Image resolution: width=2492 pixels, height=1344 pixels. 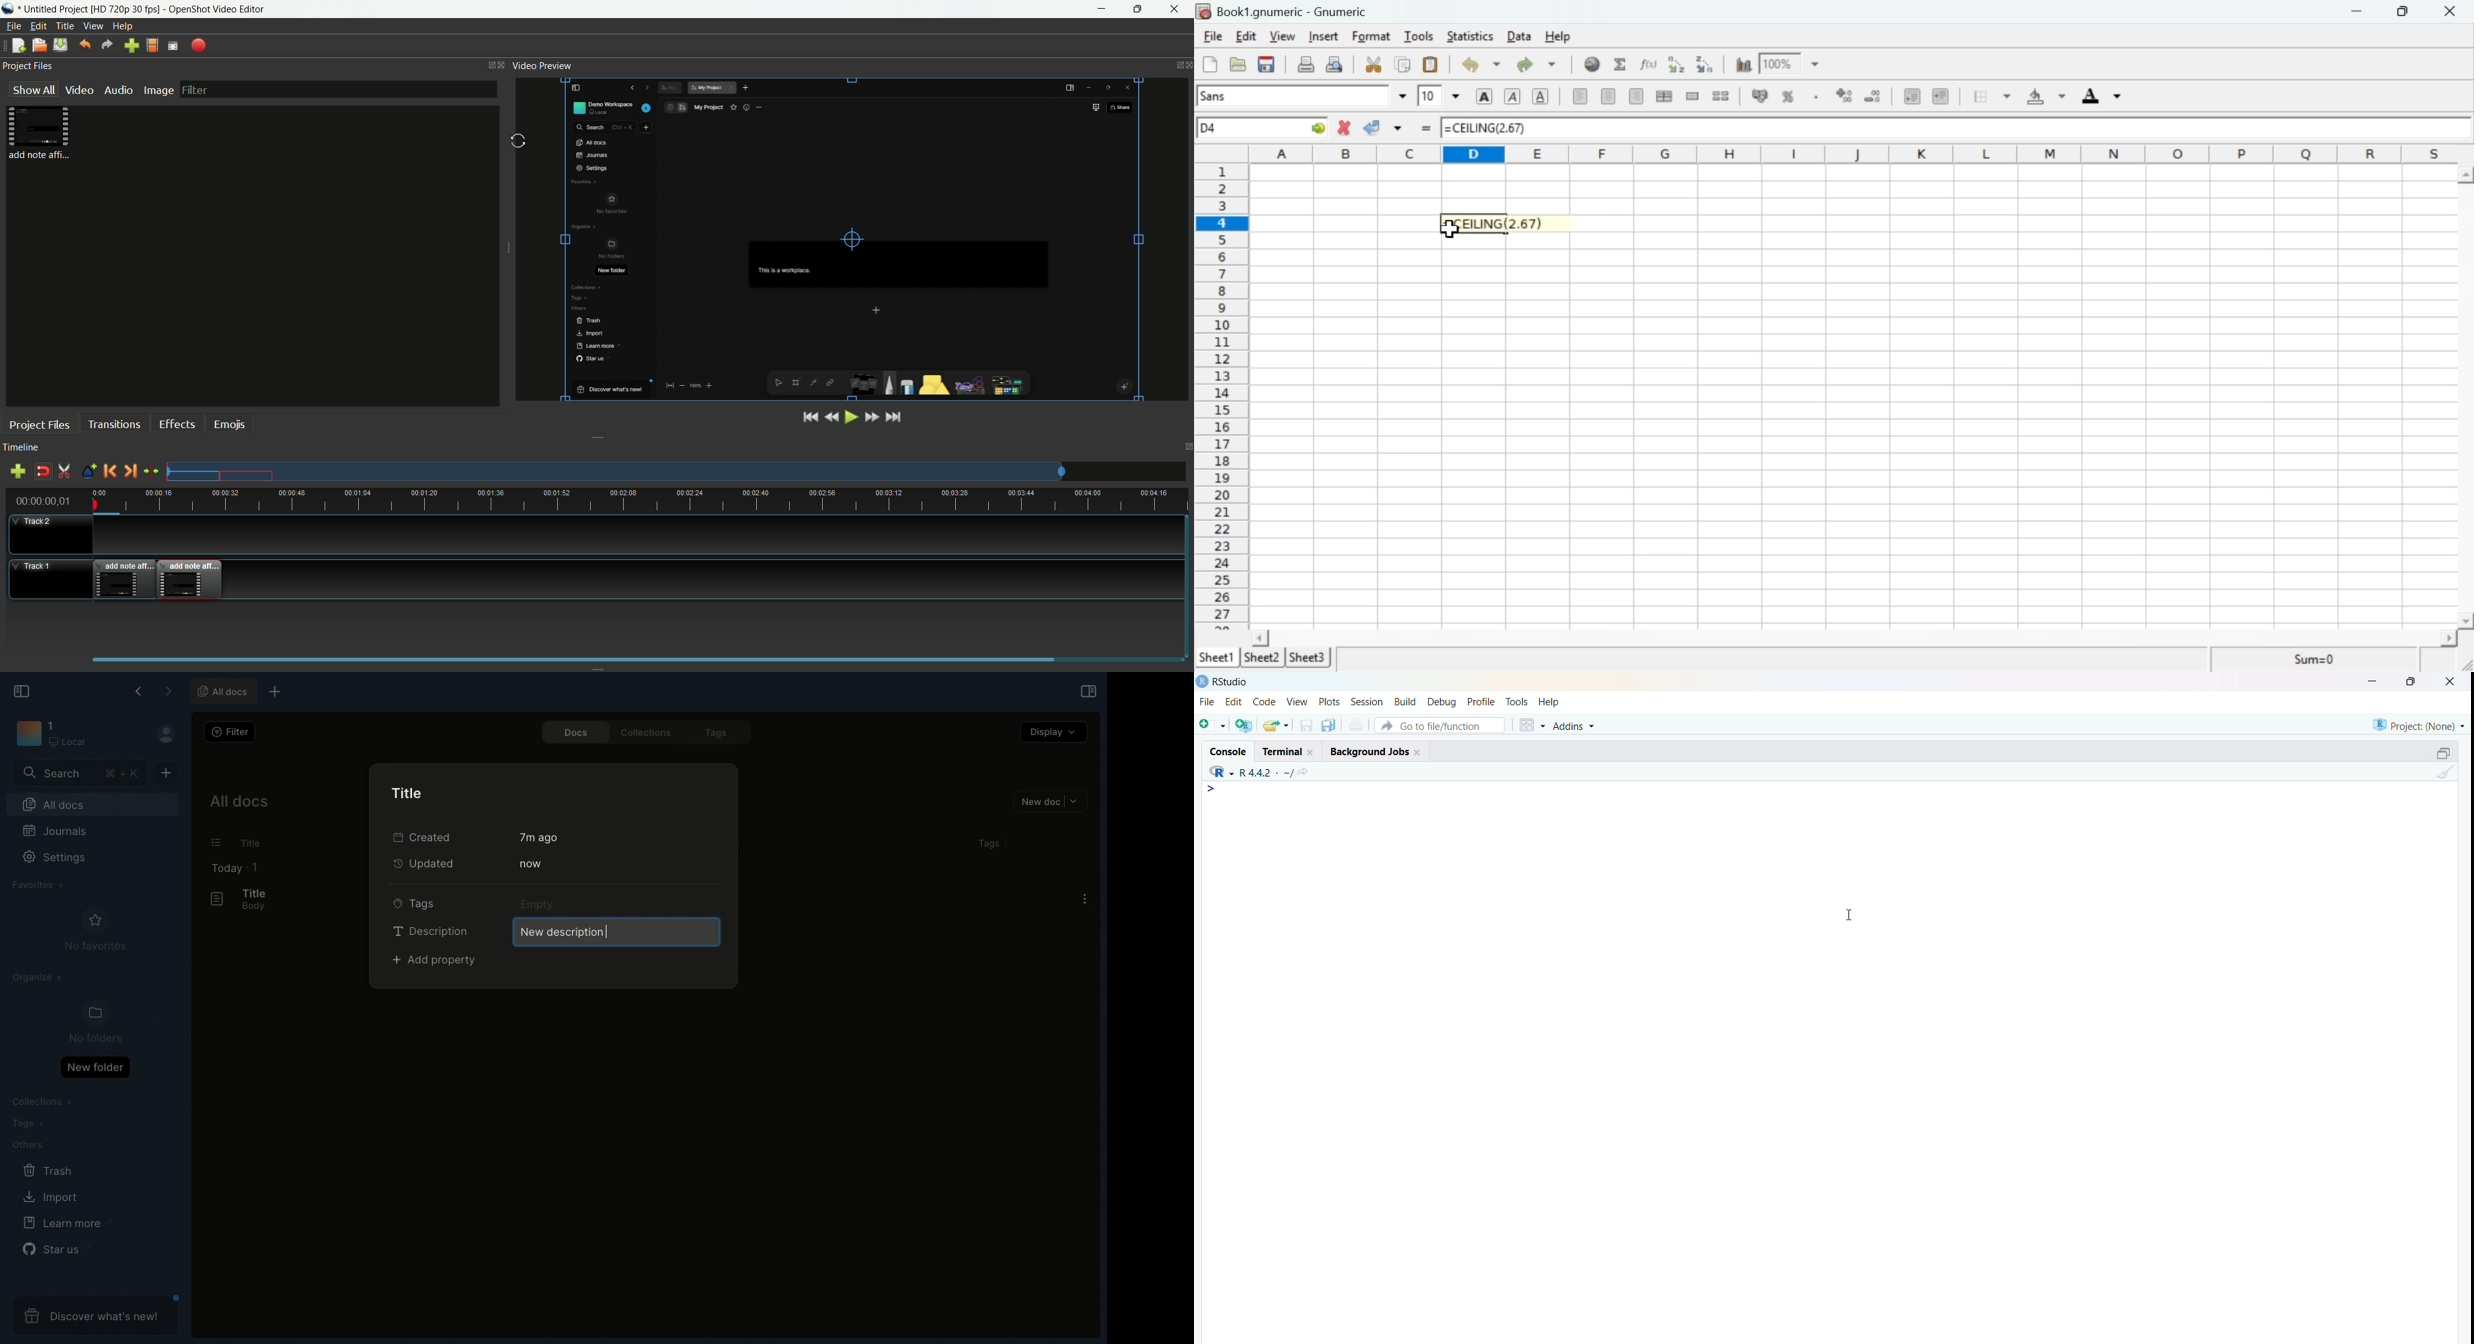 I want to click on rewind, so click(x=831, y=418).